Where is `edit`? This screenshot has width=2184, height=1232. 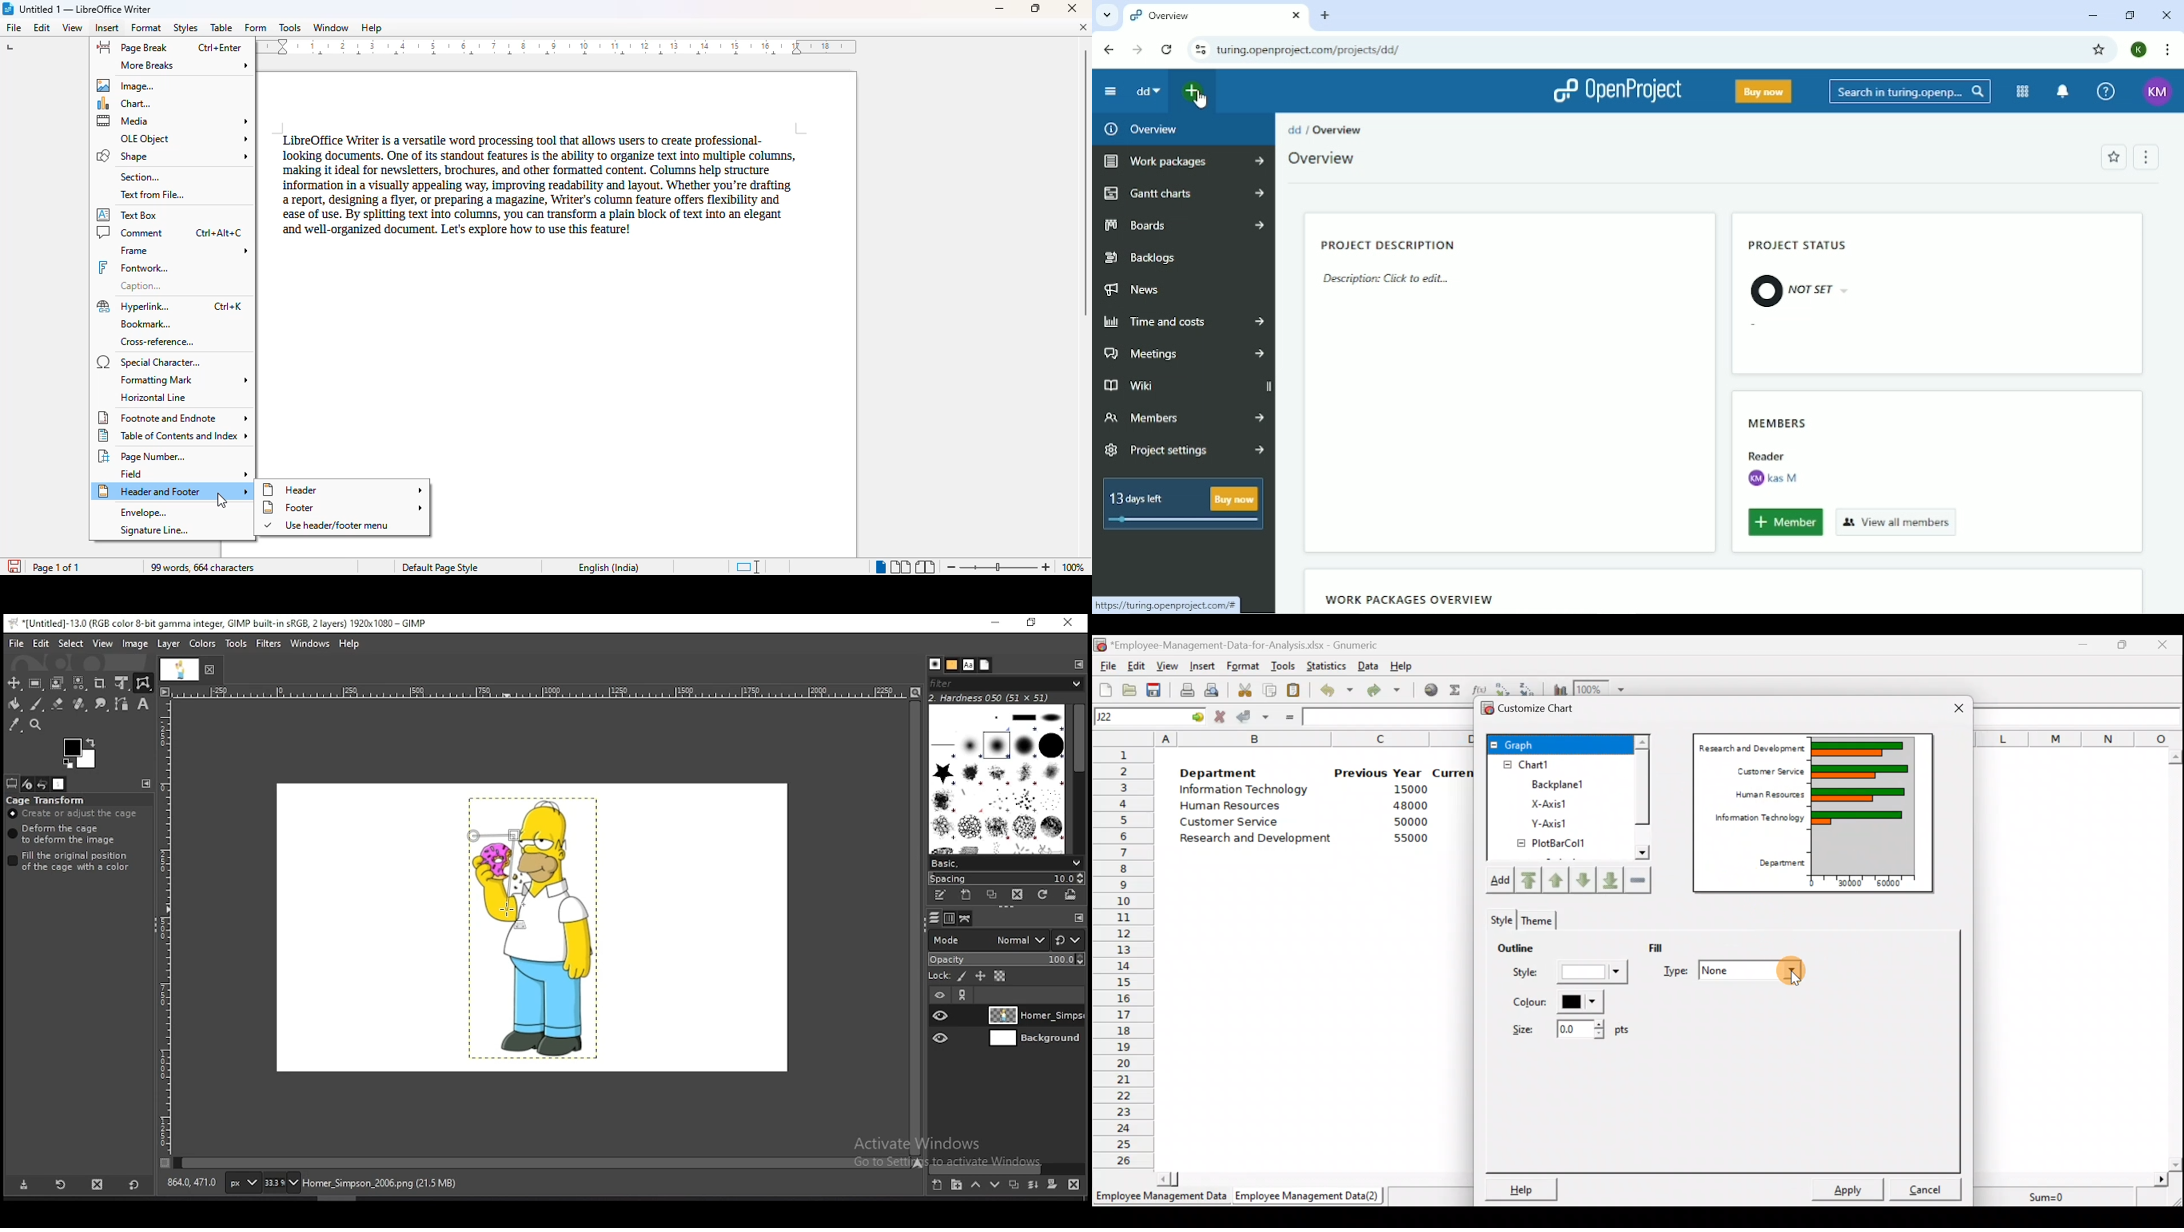 edit is located at coordinates (41, 644).